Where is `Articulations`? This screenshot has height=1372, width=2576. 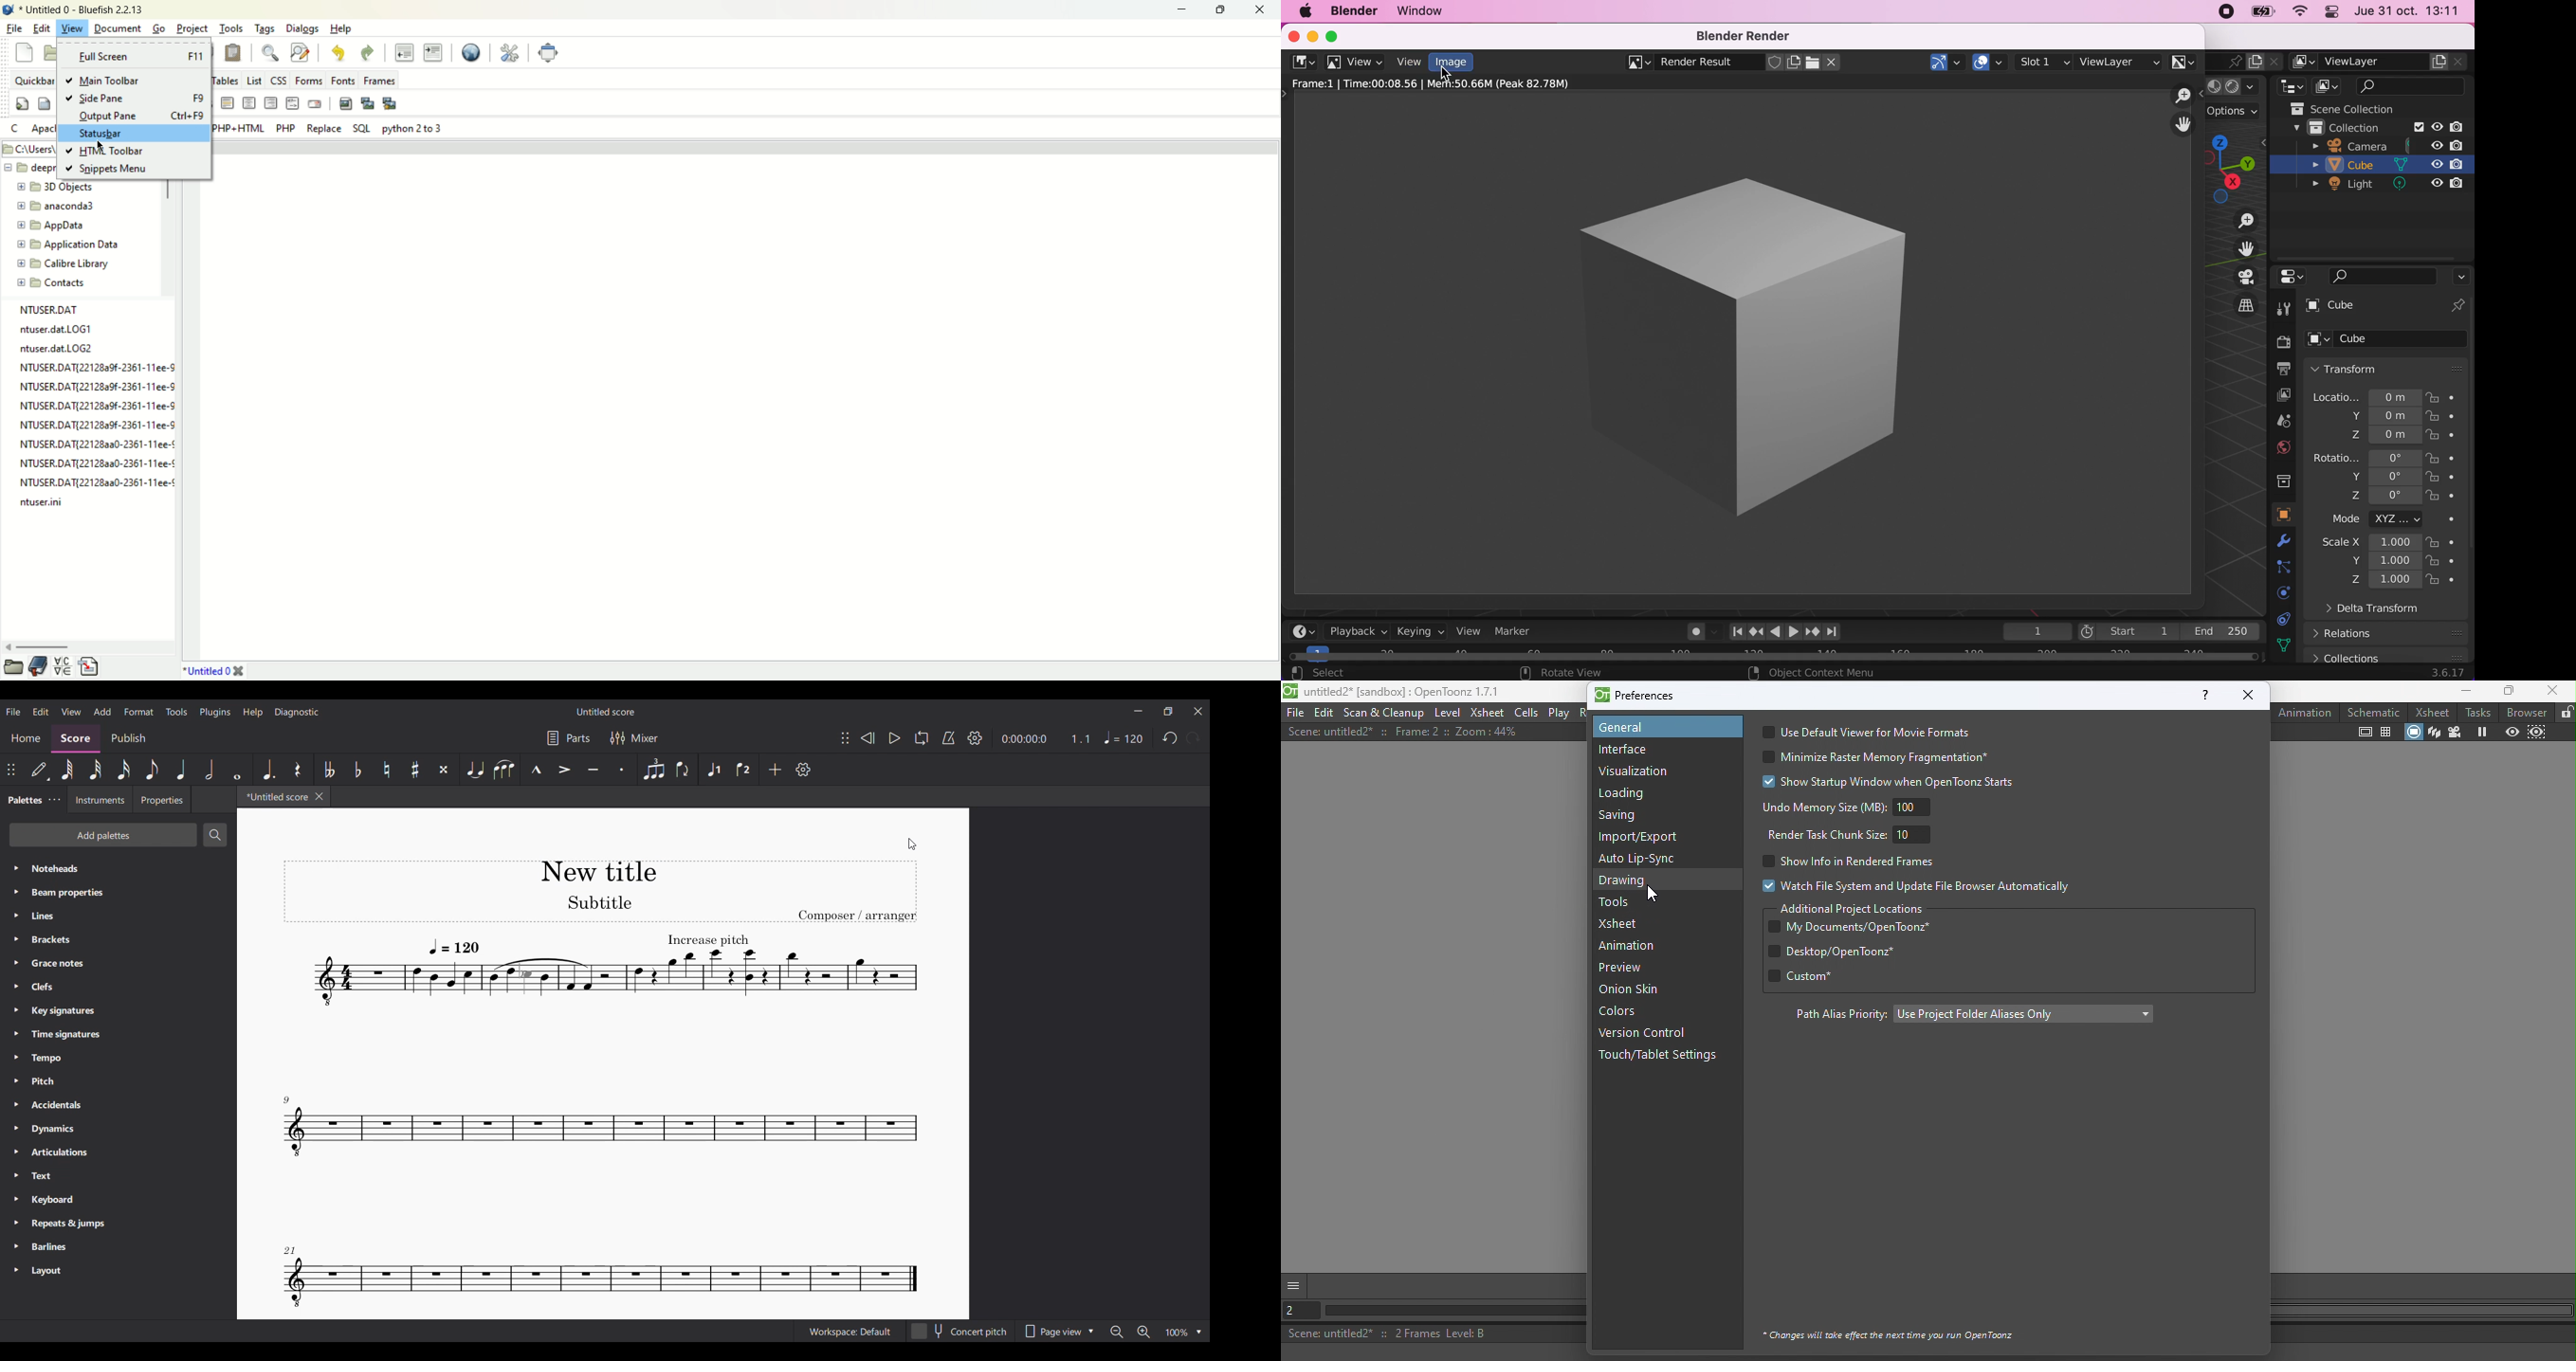
Articulations is located at coordinates (119, 1152).